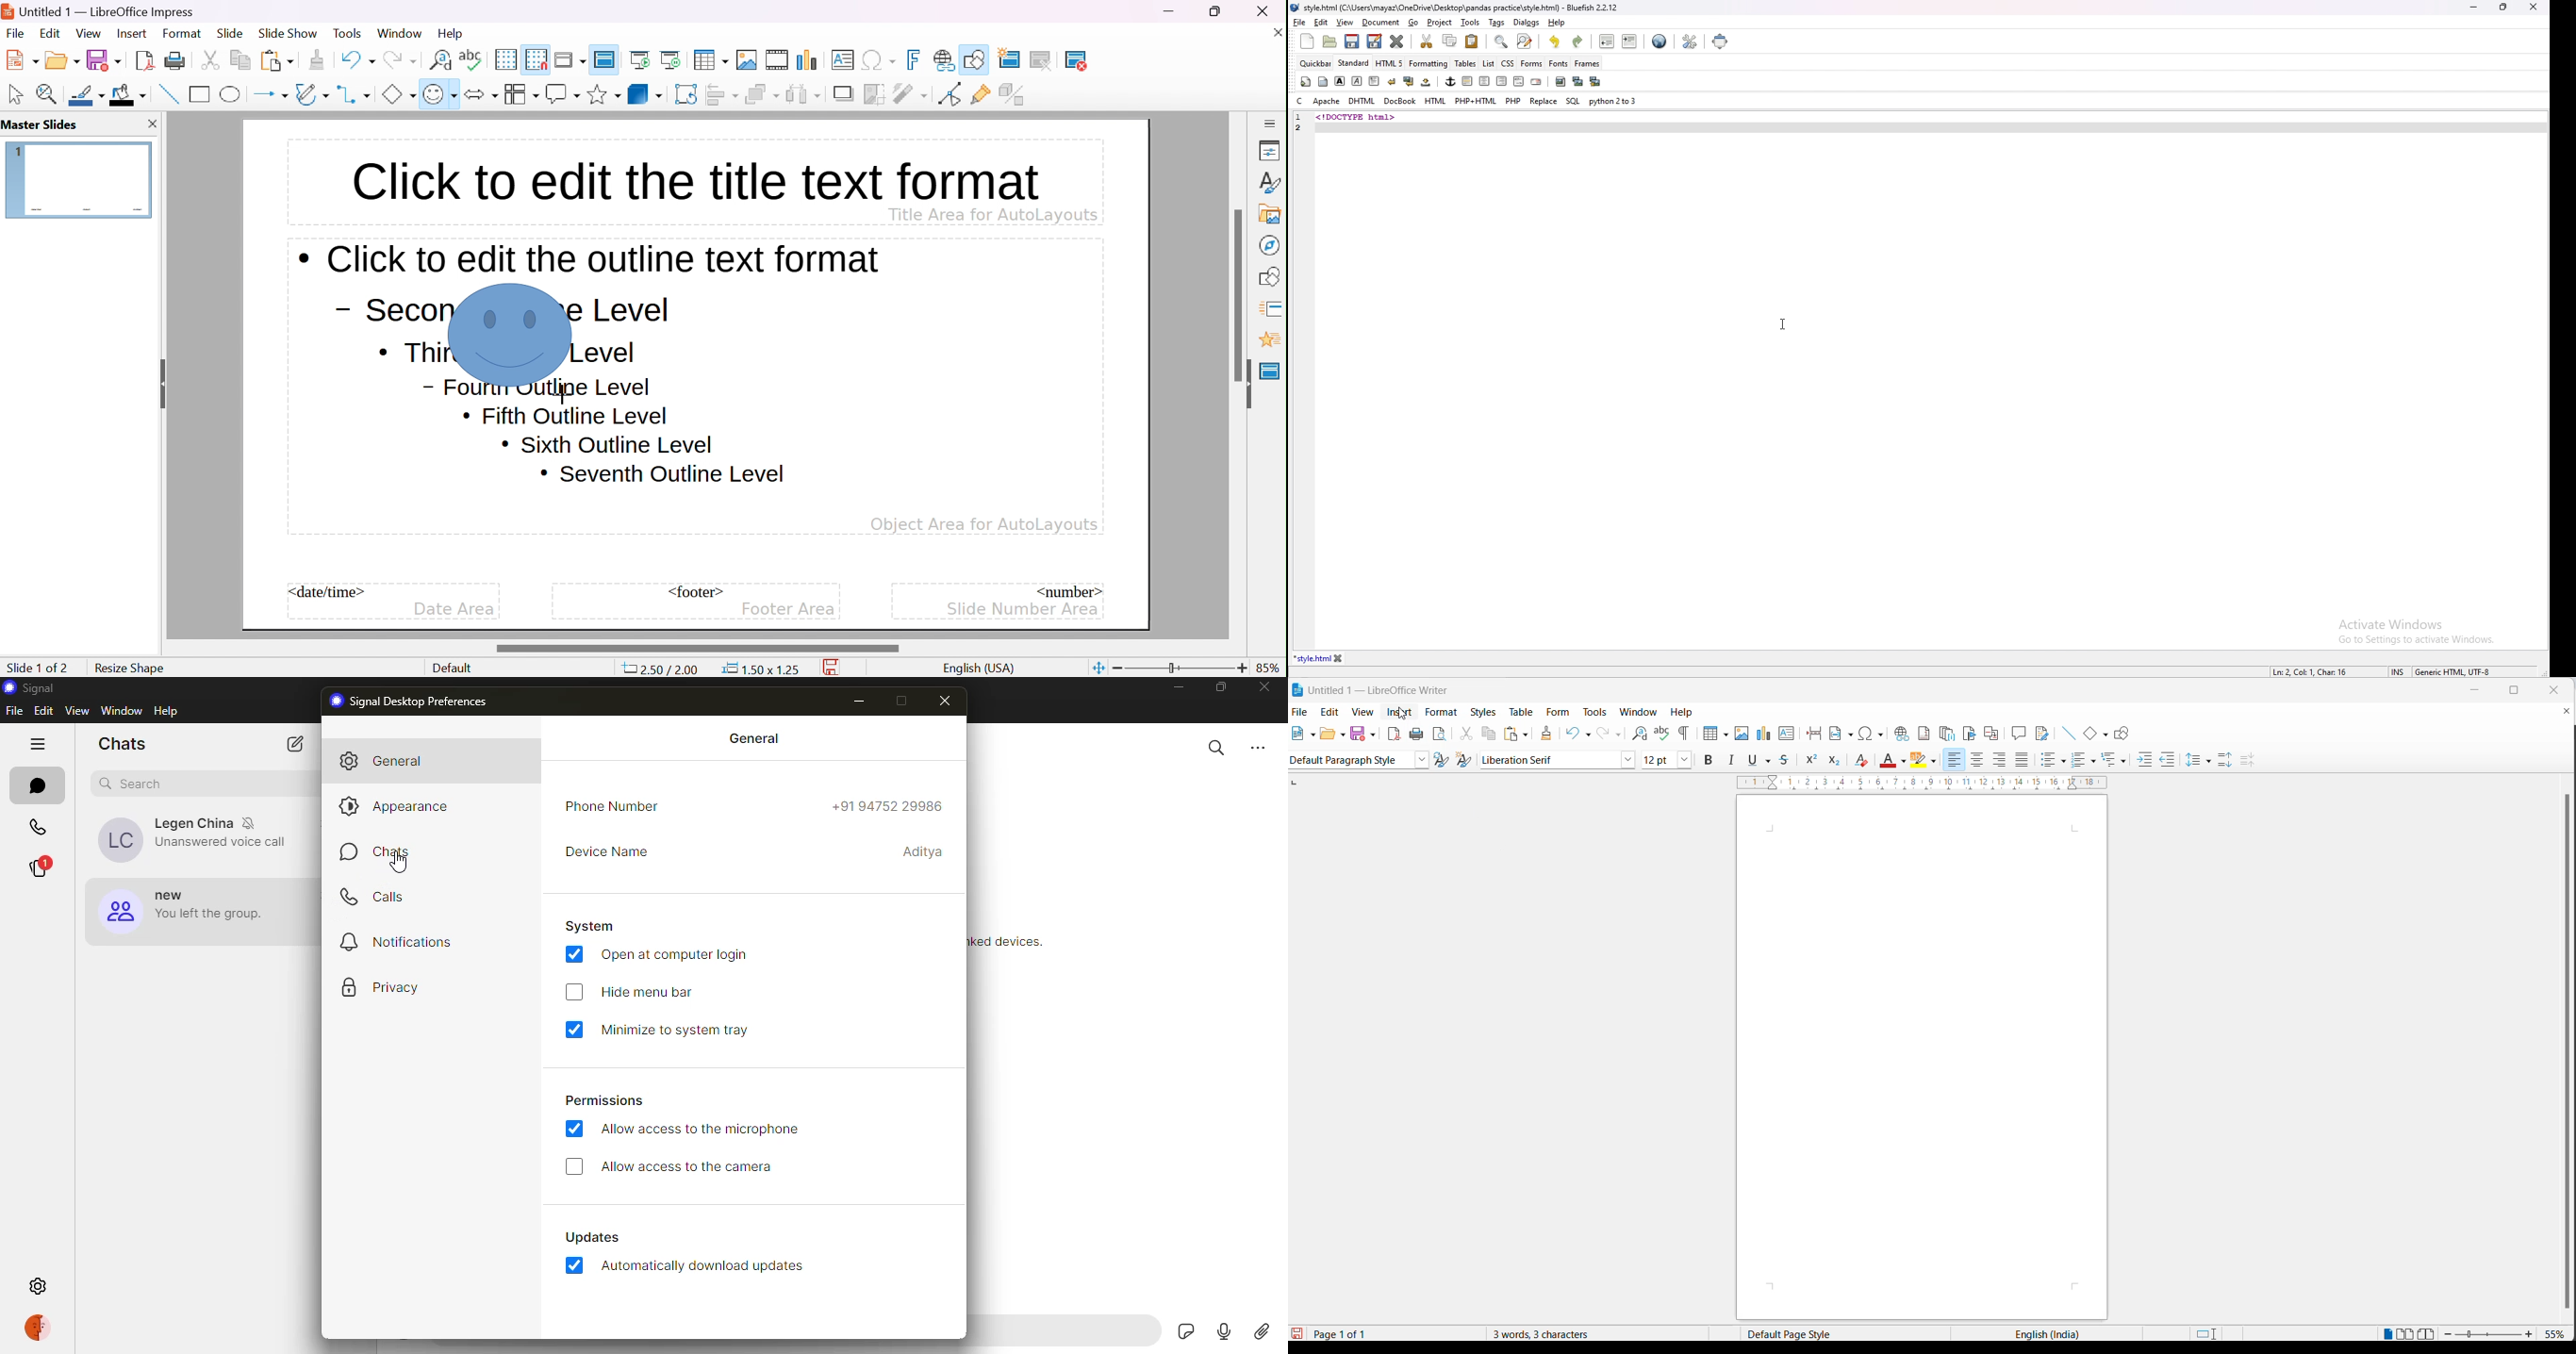 Image resolution: width=2576 pixels, height=1372 pixels. What do you see at coordinates (1273, 275) in the screenshot?
I see `shapes` at bounding box center [1273, 275].